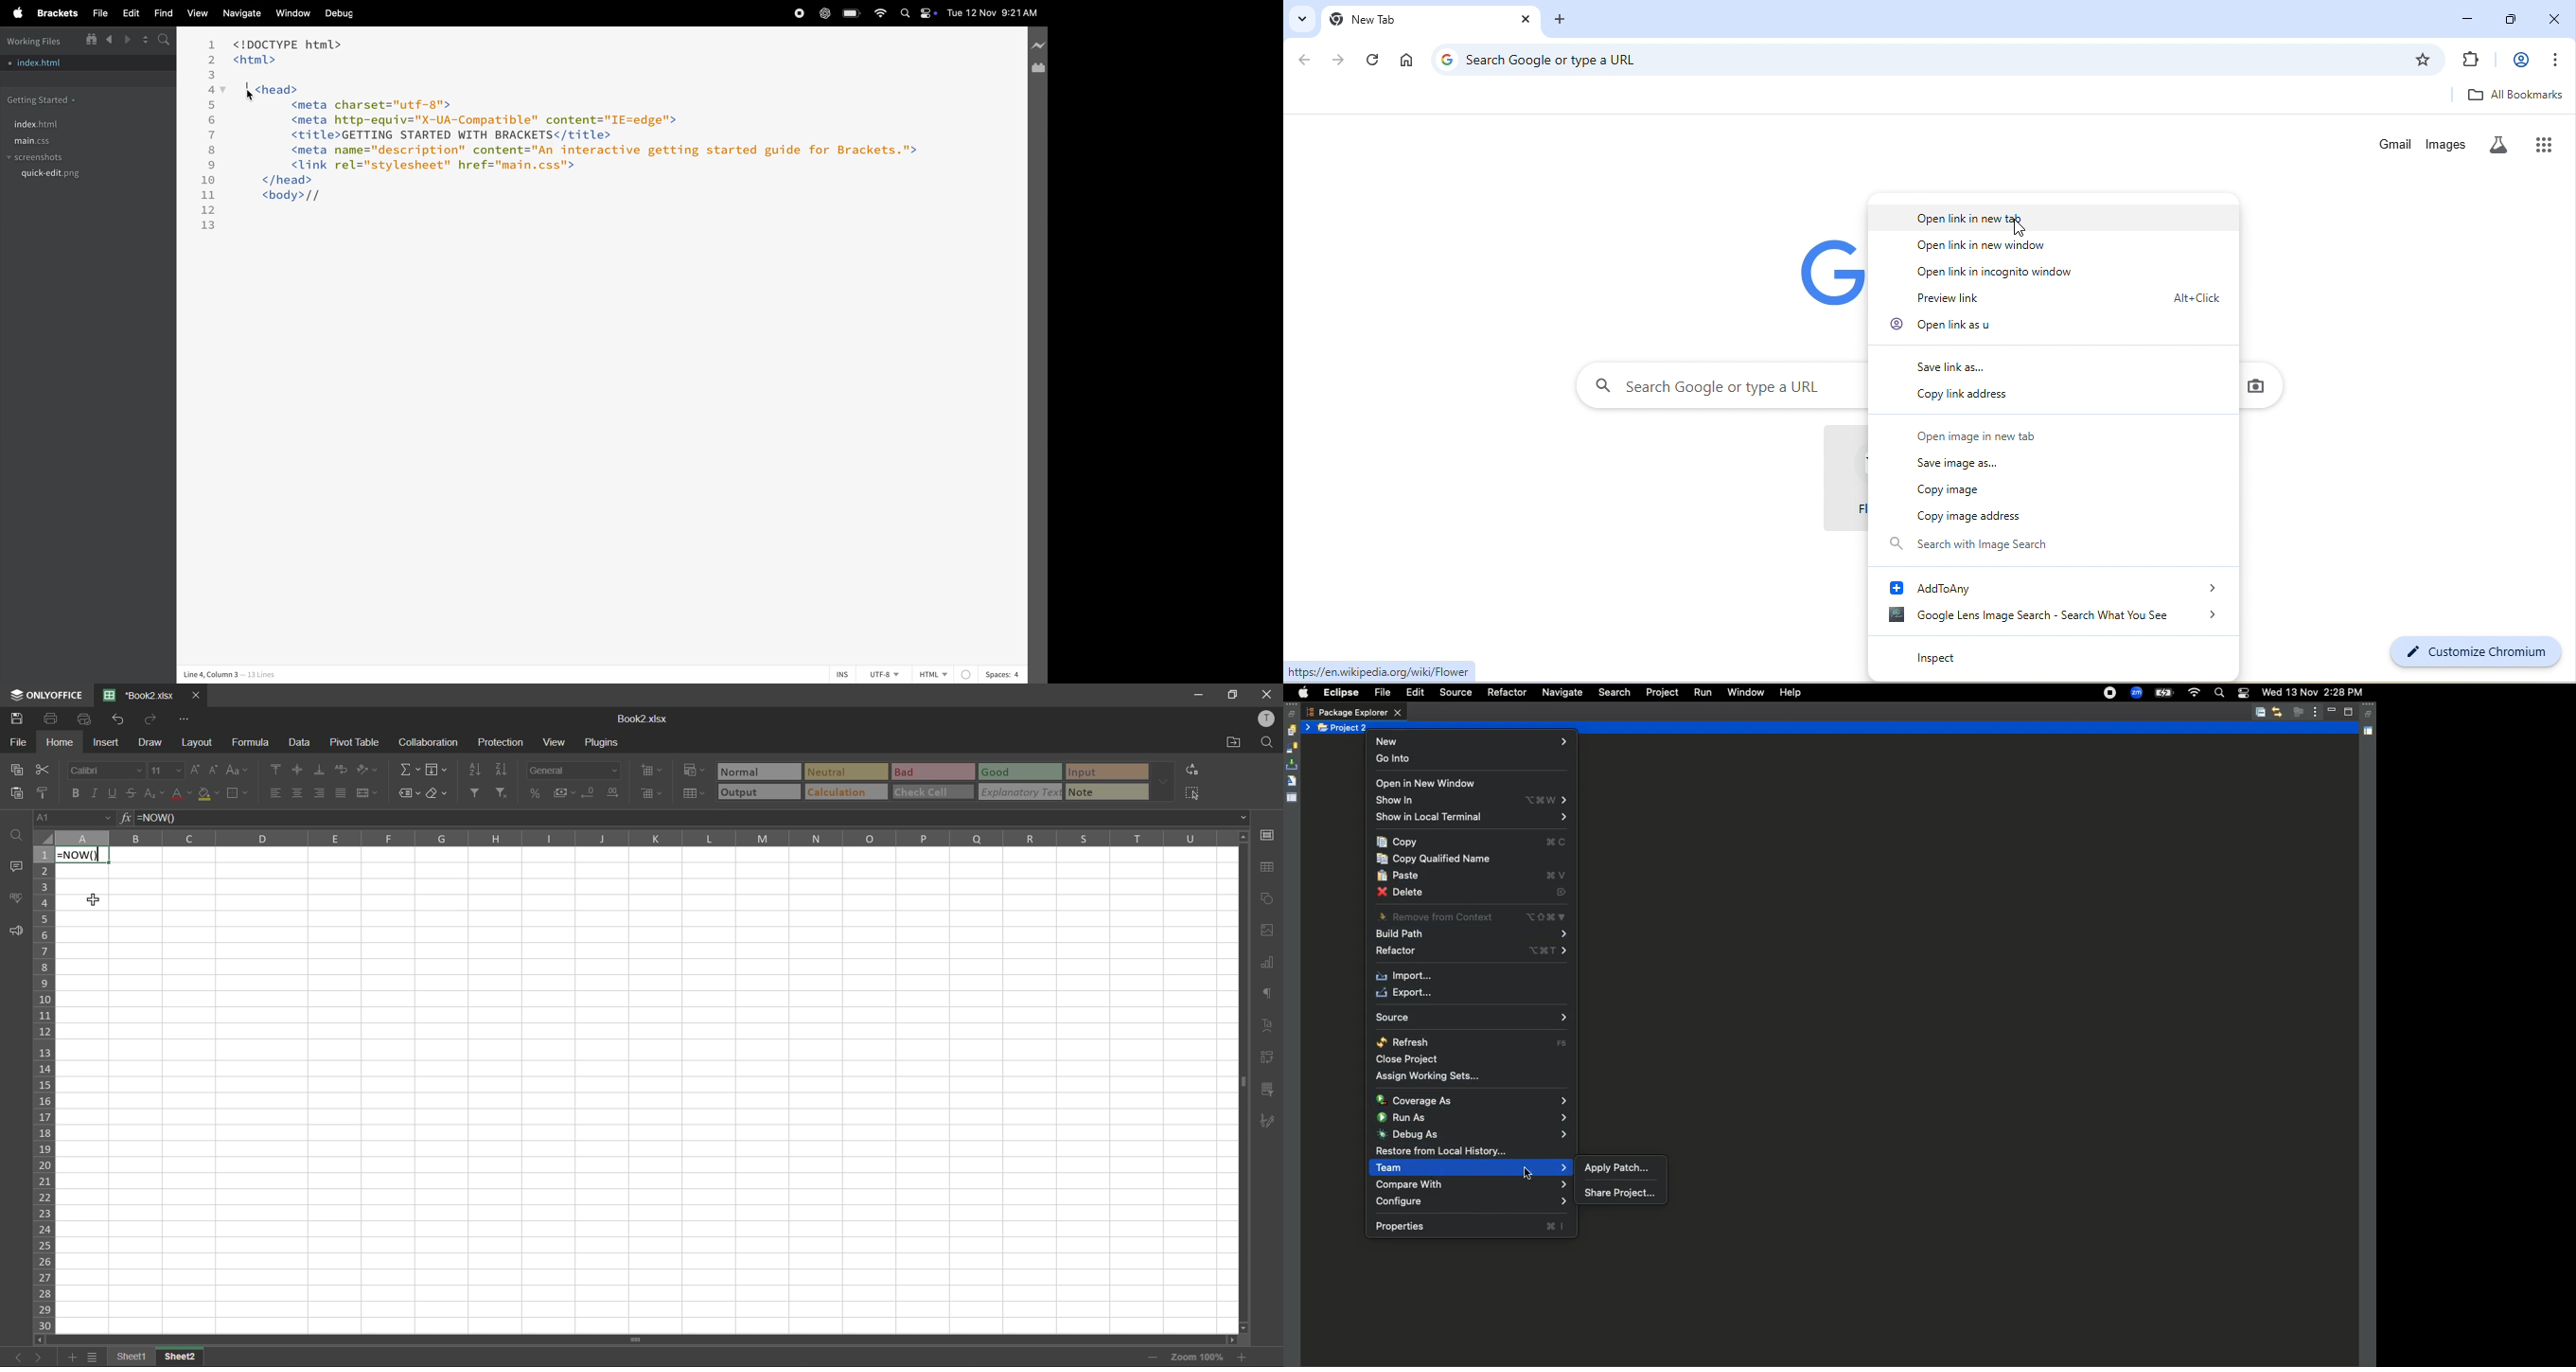 The height and width of the screenshot is (1372, 2576). I want to click on search tab, so click(1299, 18).